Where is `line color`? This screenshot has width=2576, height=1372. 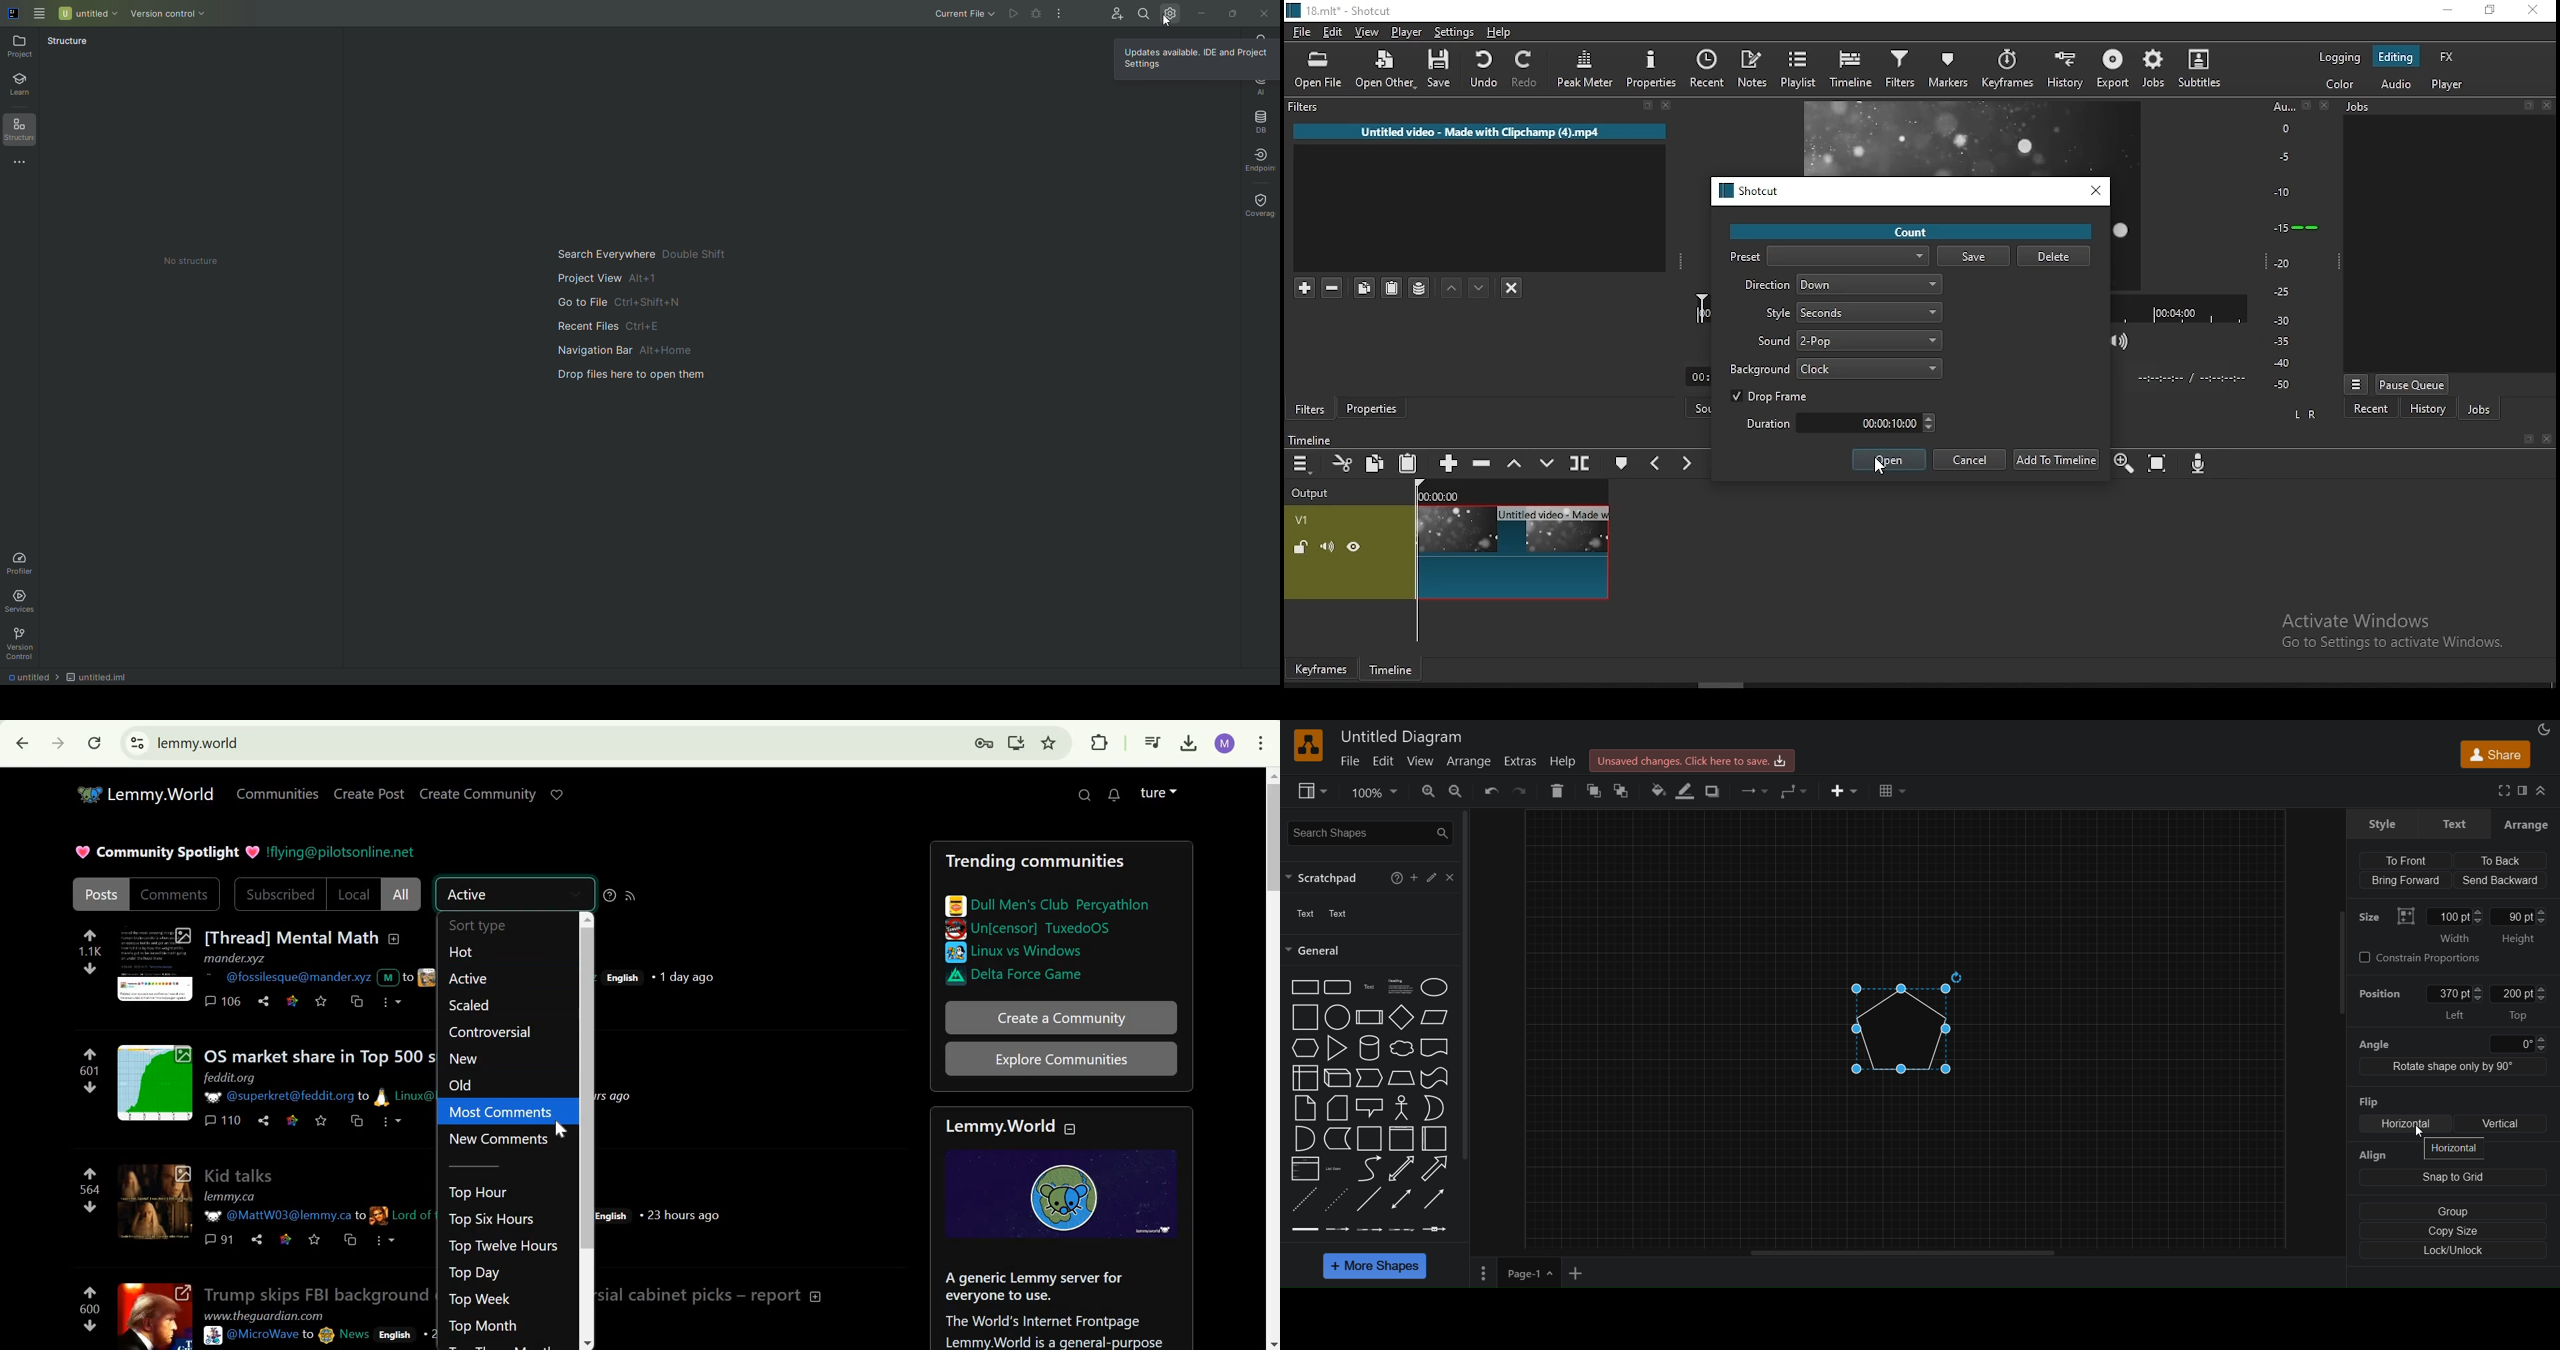 line color is located at coordinates (1685, 791).